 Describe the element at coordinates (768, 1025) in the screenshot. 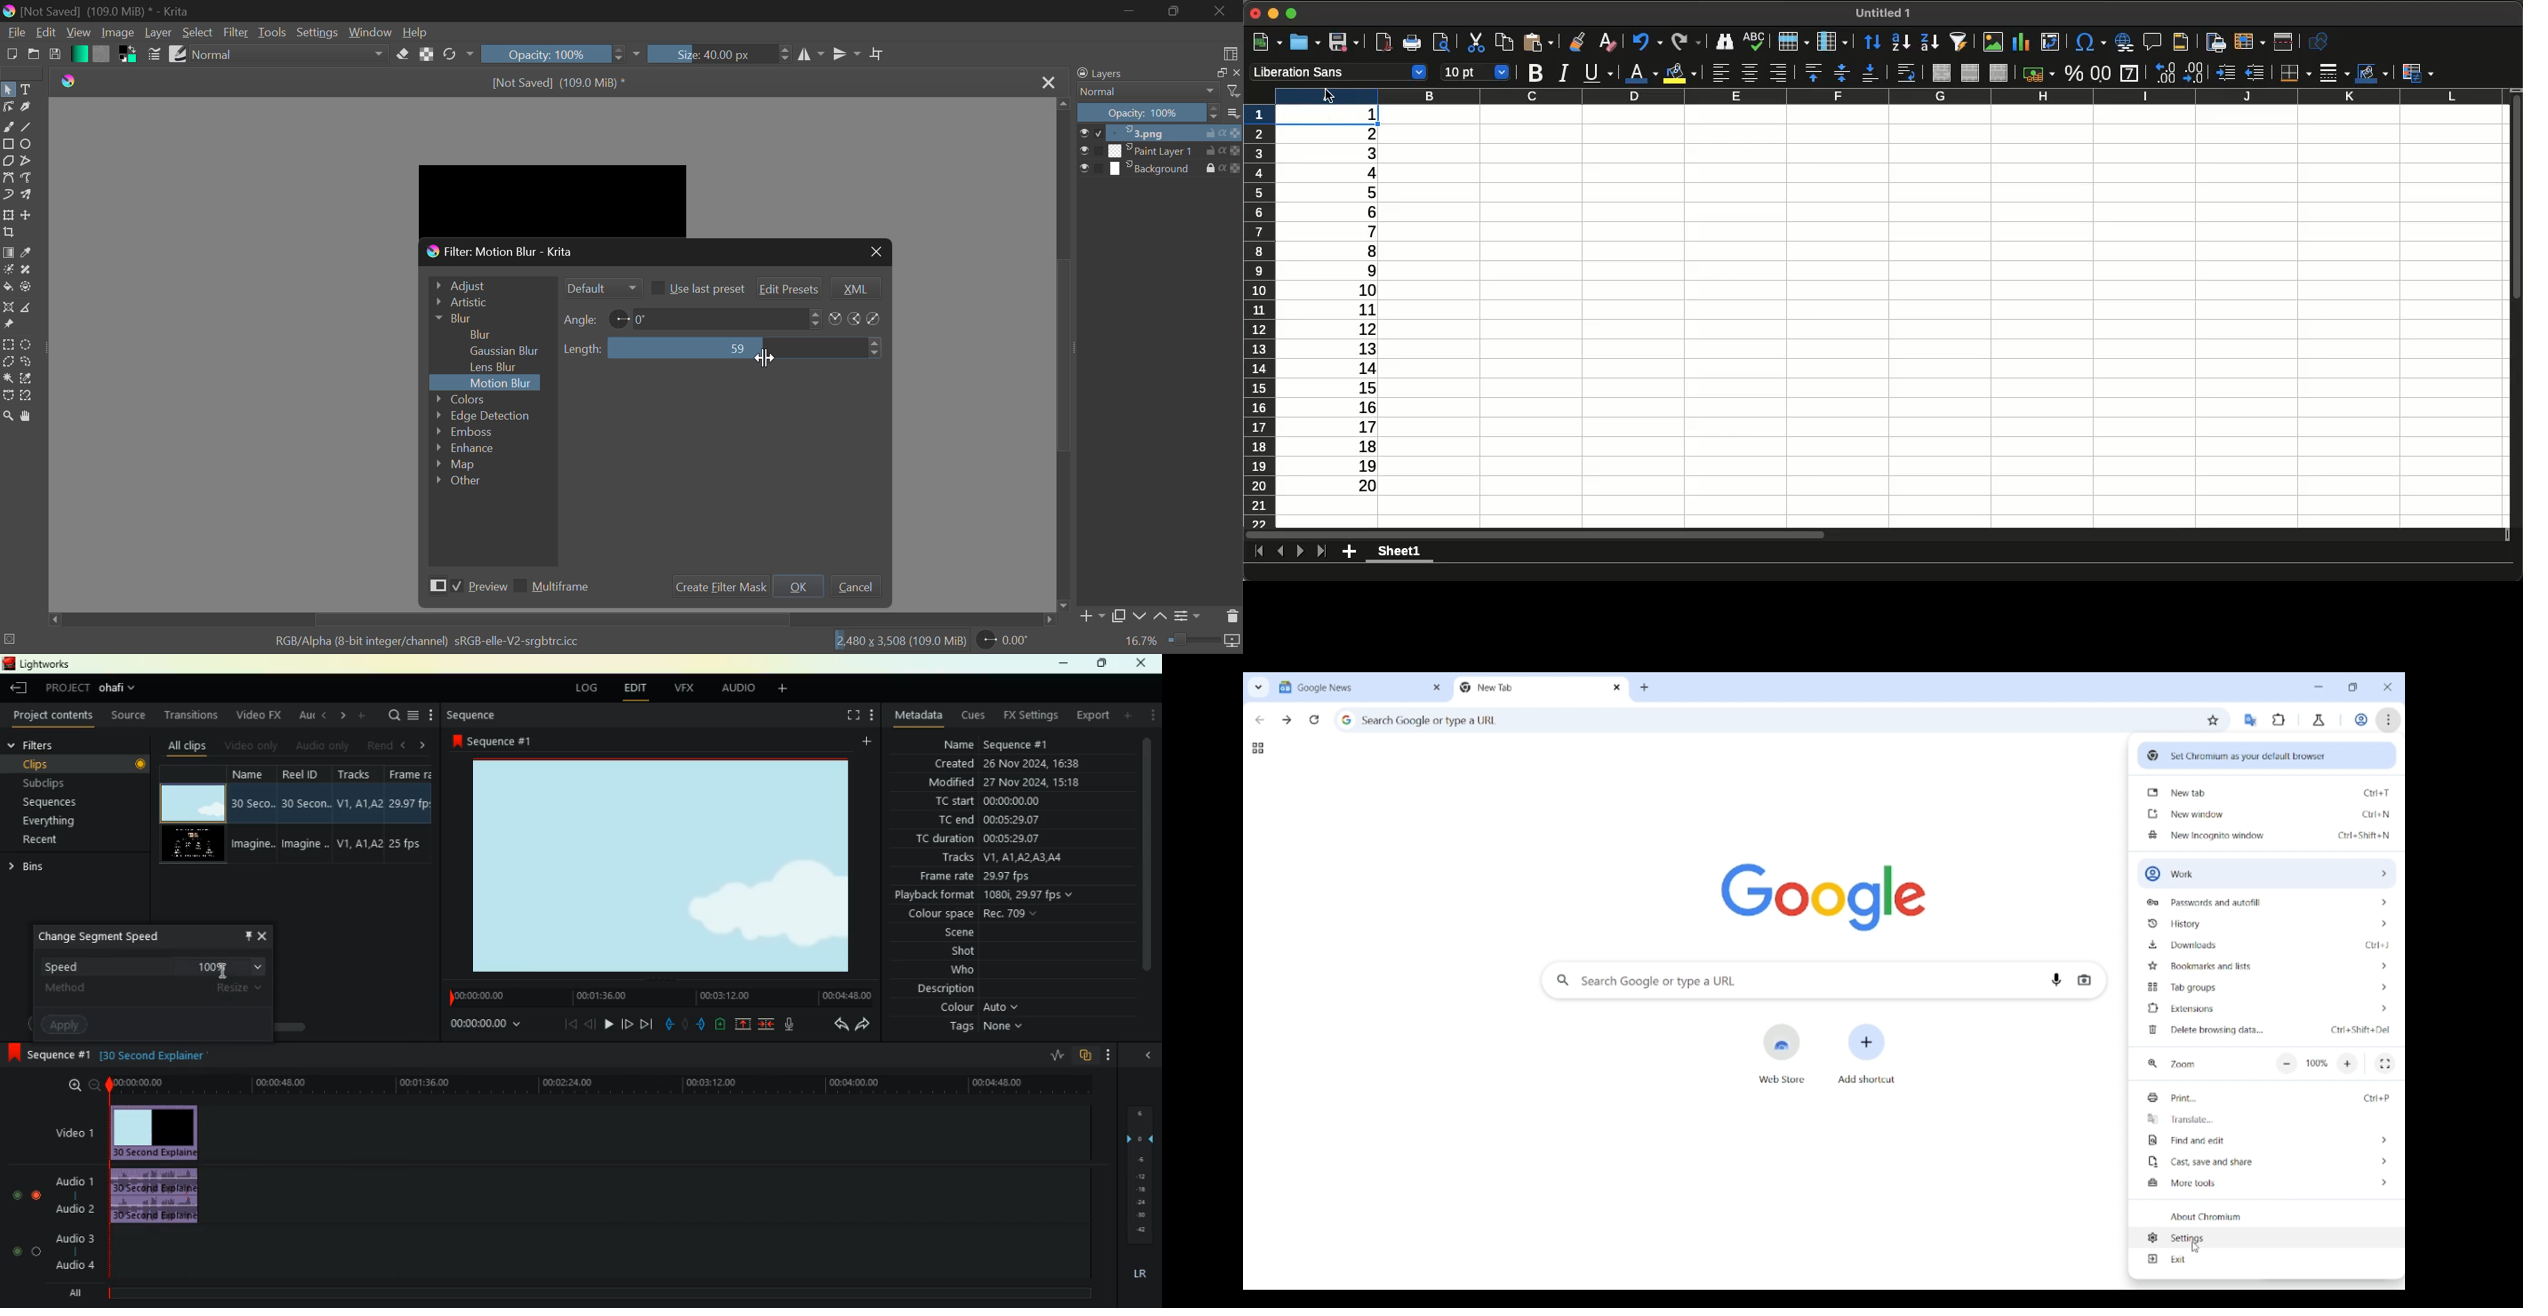

I see `merge` at that location.